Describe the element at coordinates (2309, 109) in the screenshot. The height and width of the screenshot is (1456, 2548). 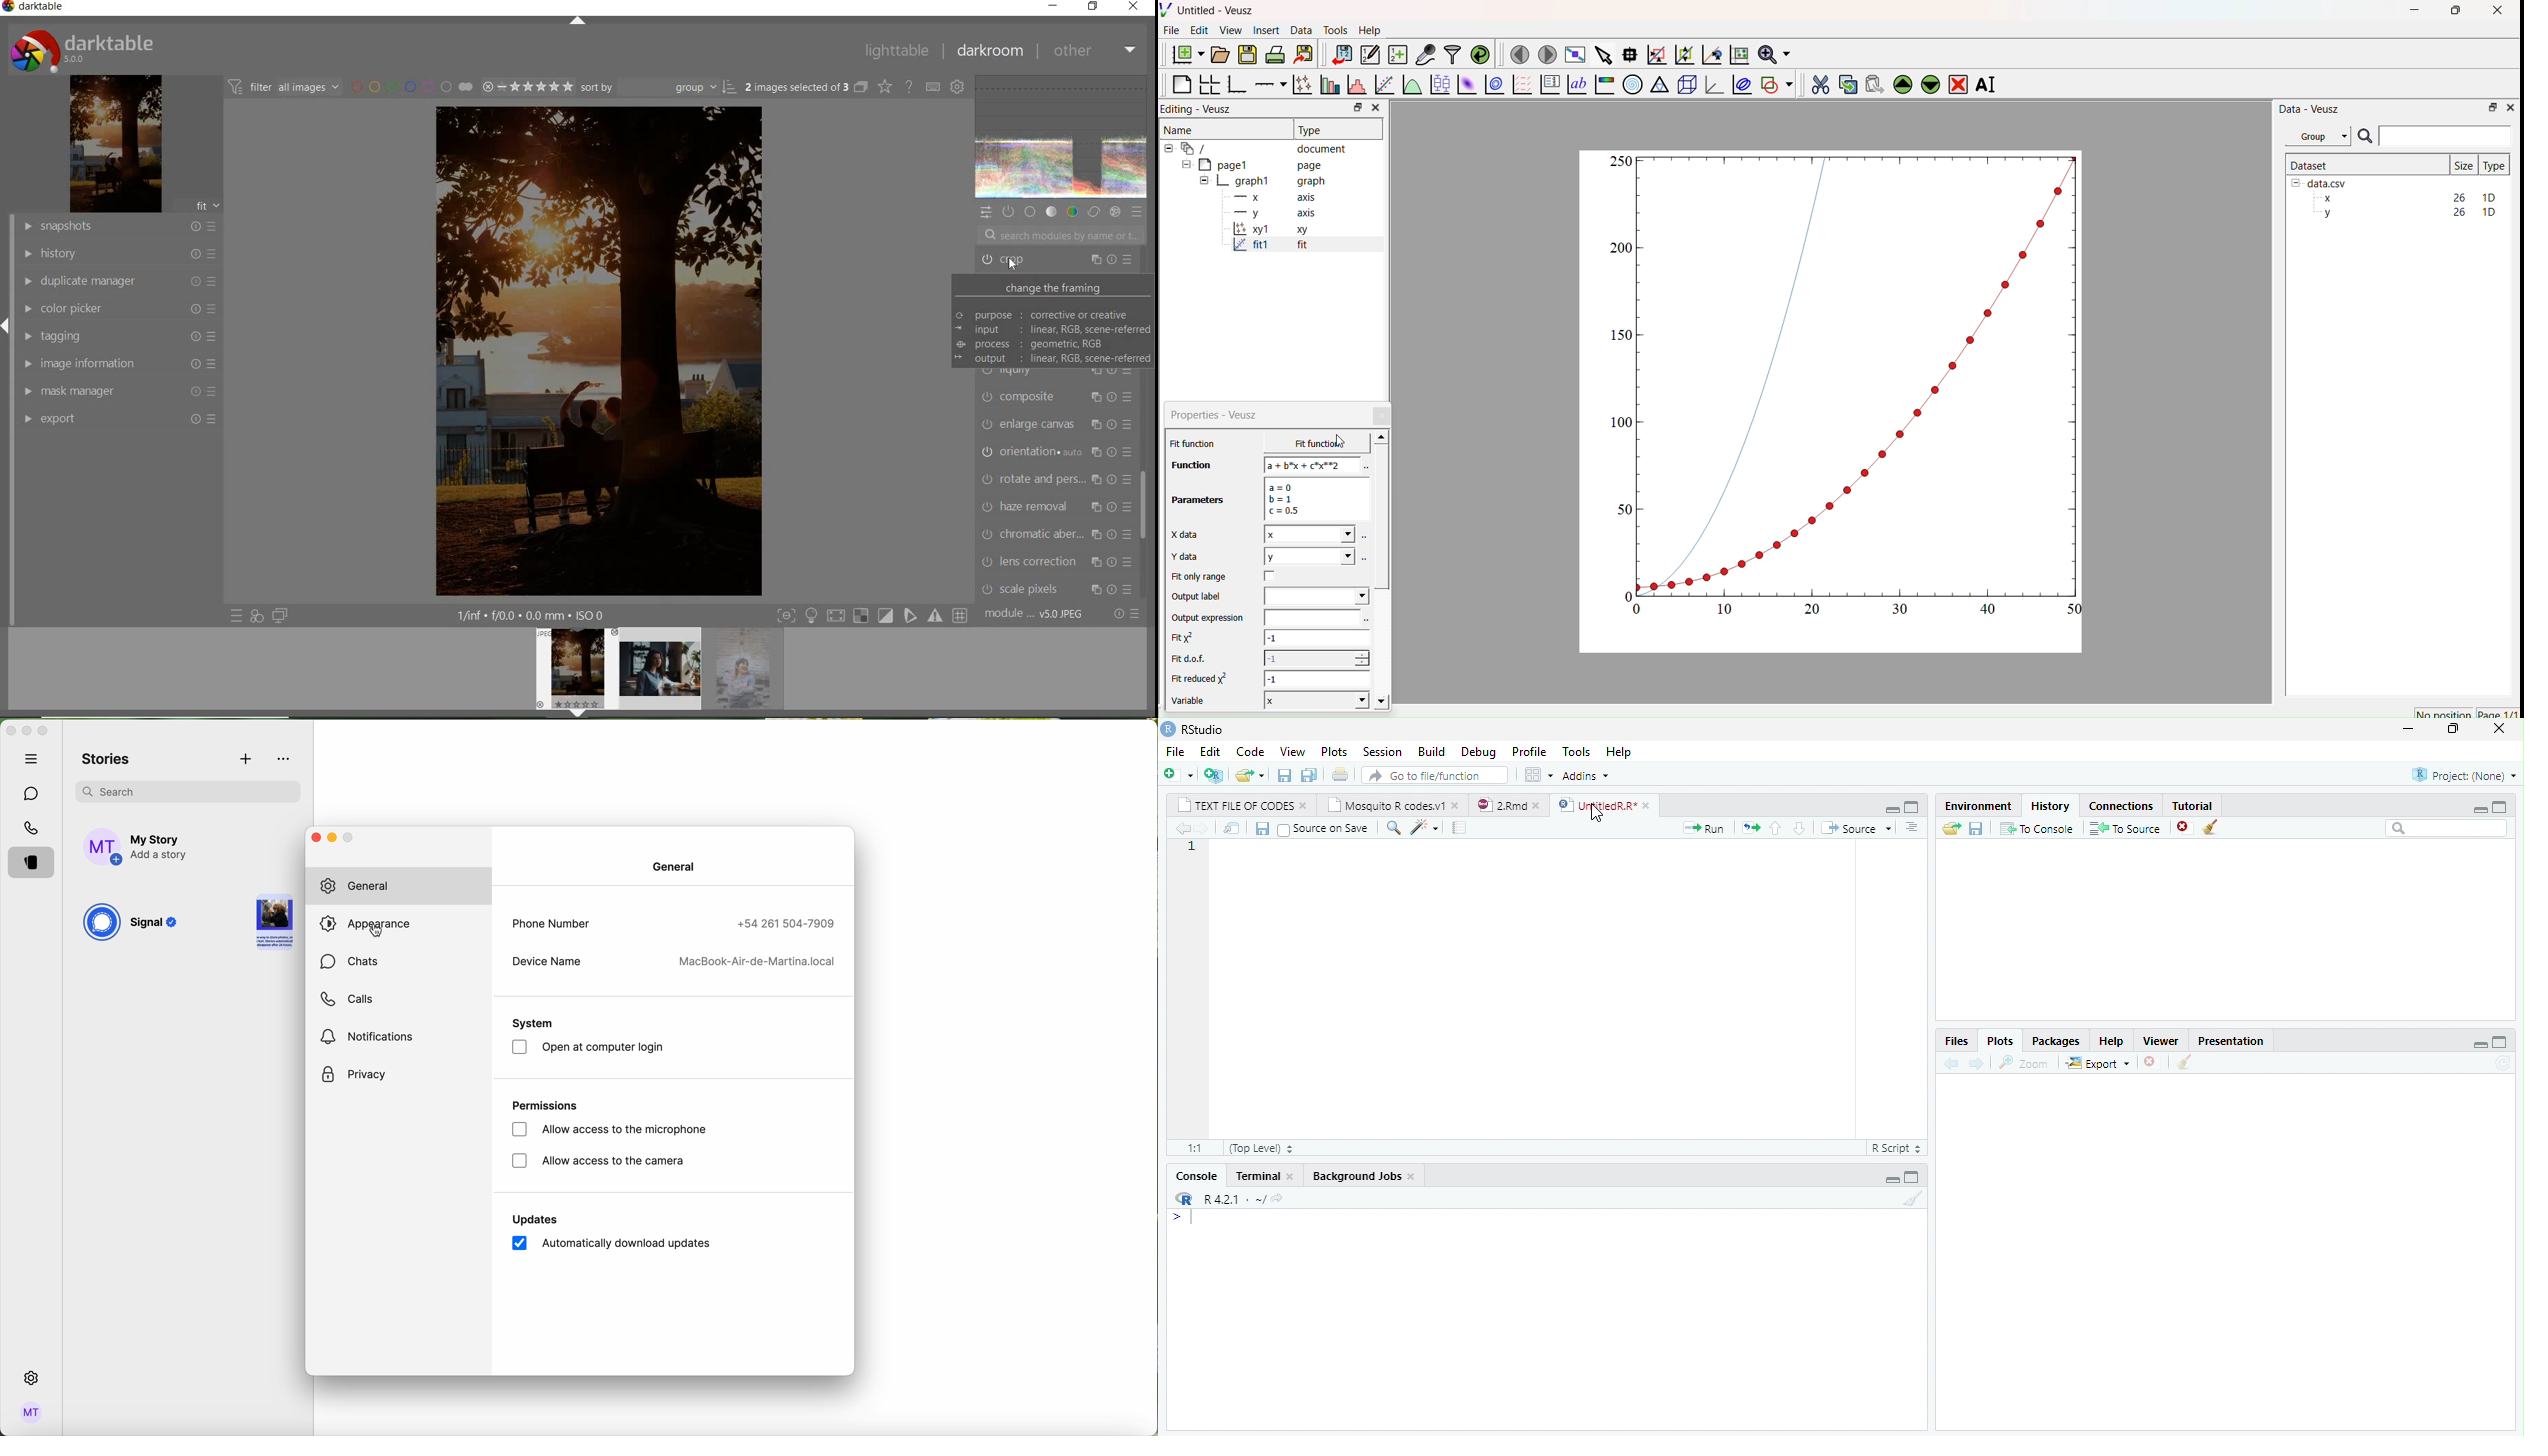
I see `Data - Veusz` at that location.